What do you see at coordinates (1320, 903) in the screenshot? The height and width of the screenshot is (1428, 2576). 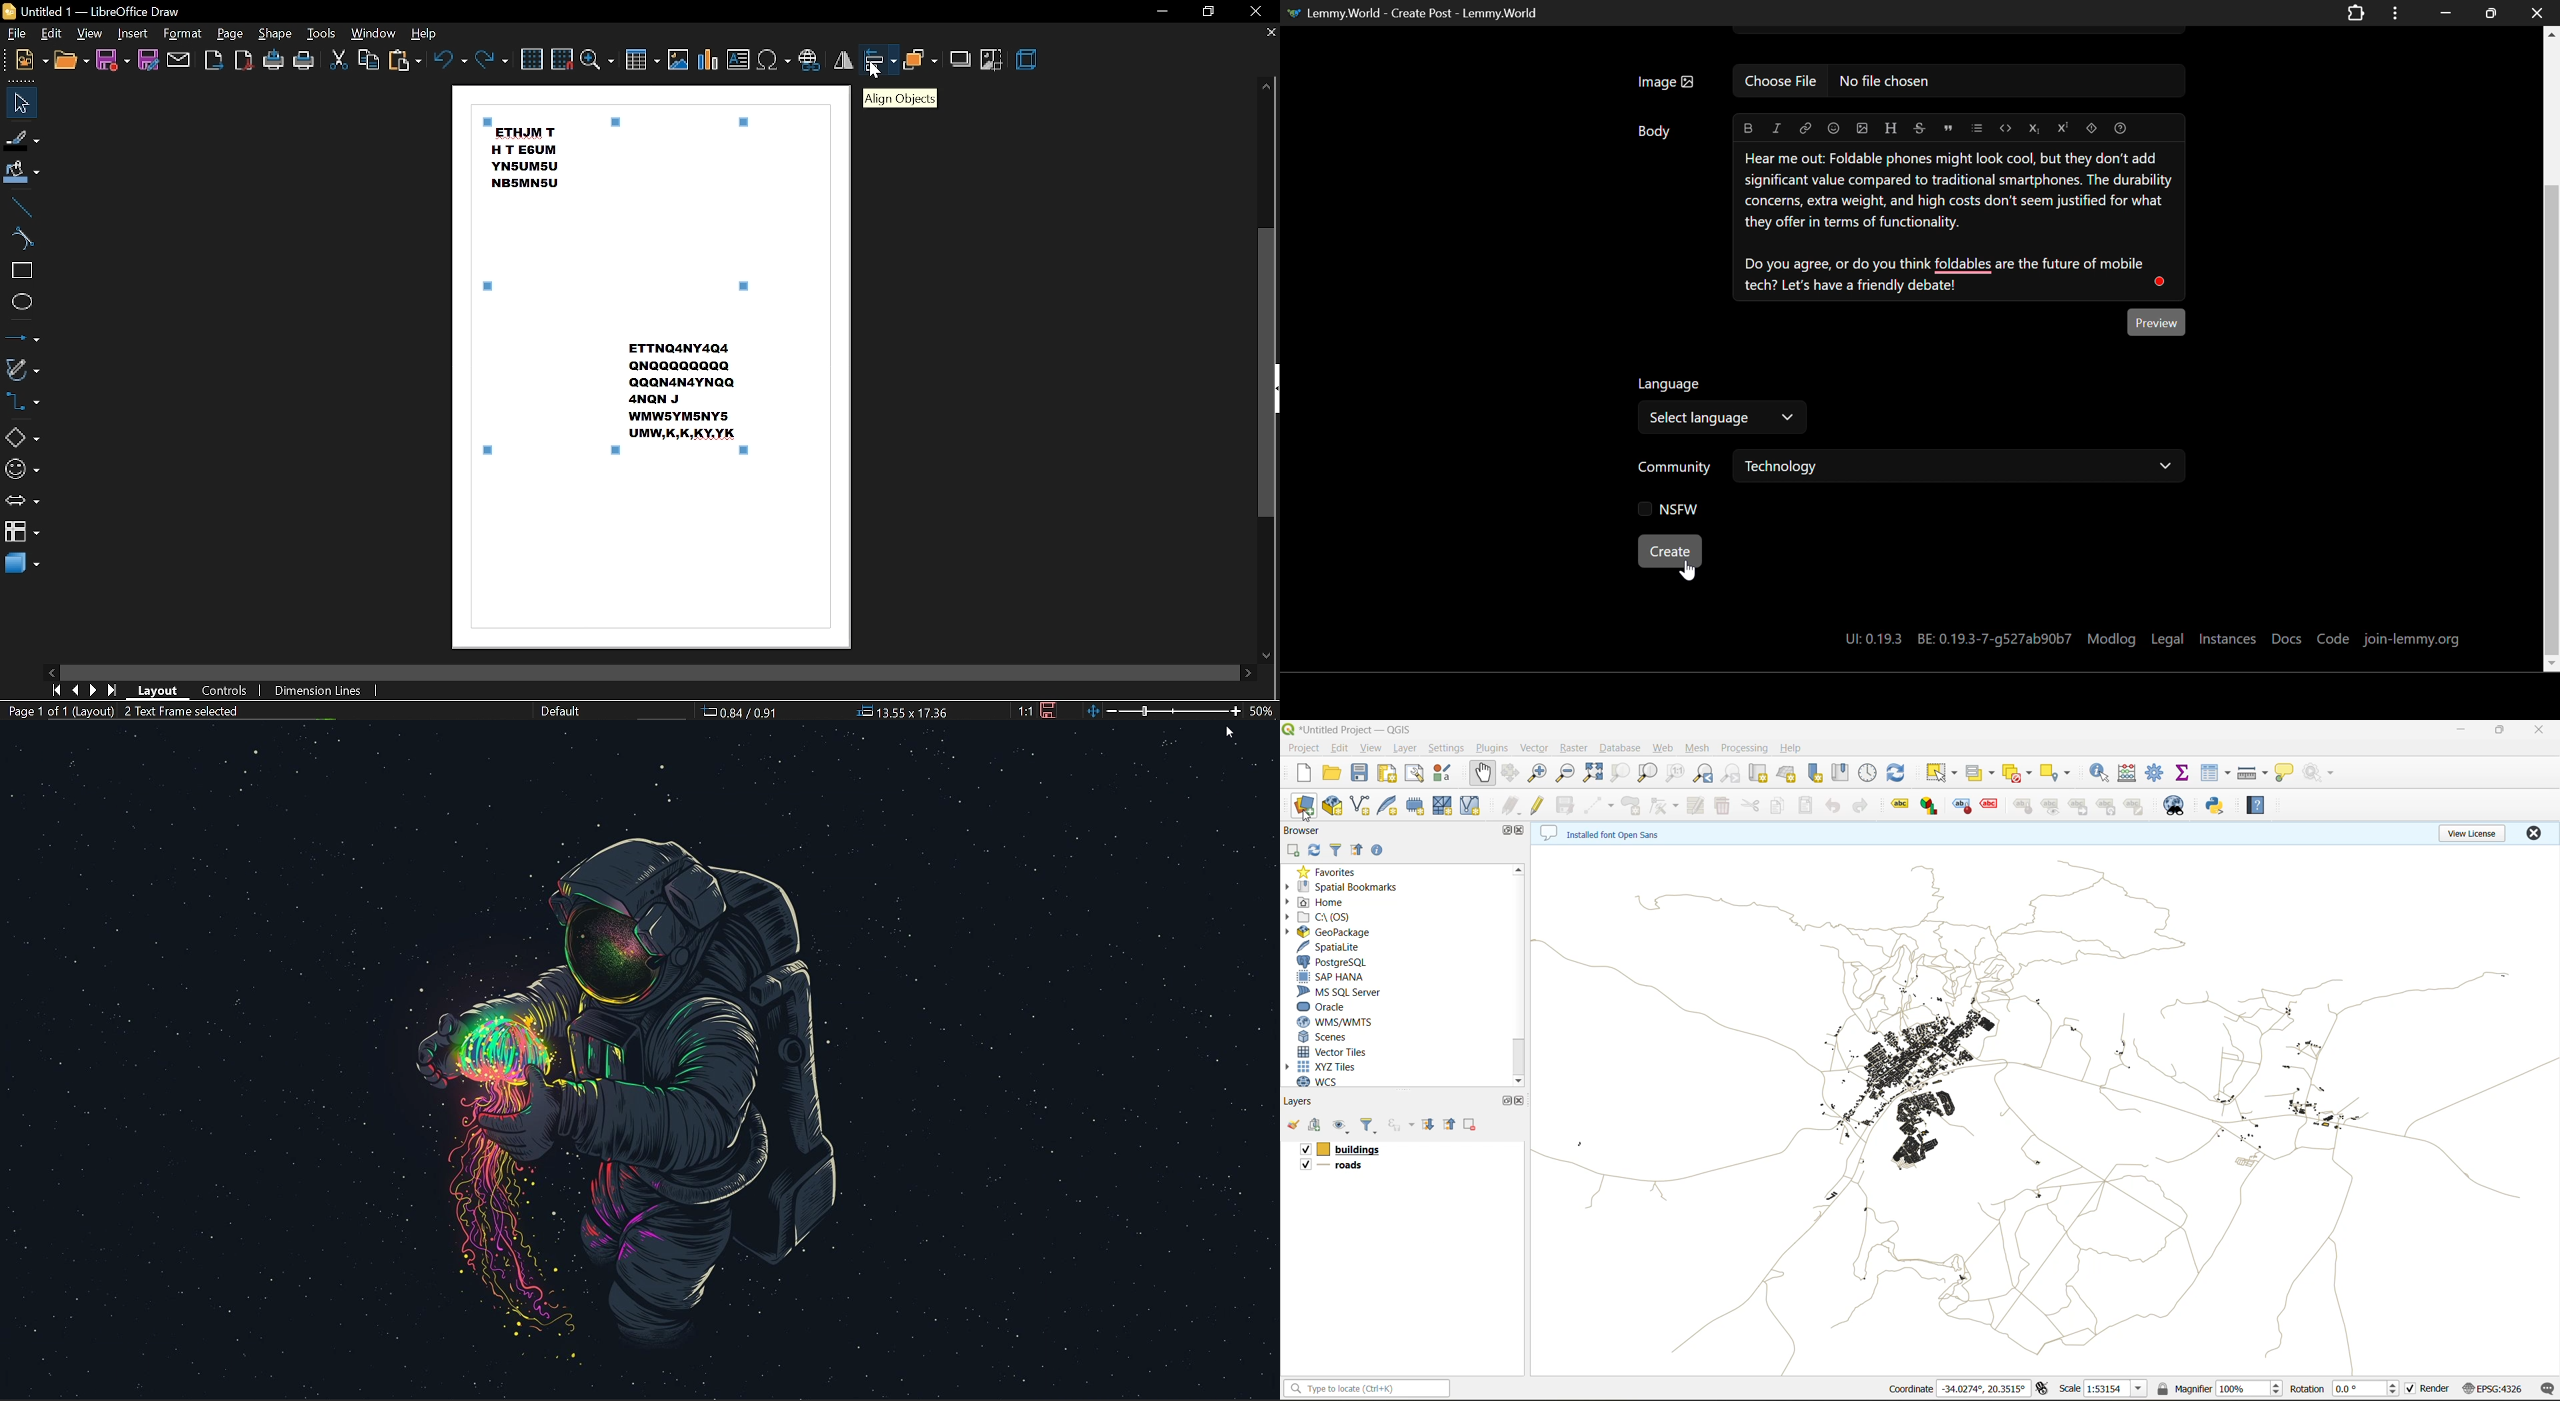 I see `home` at bounding box center [1320, 903].